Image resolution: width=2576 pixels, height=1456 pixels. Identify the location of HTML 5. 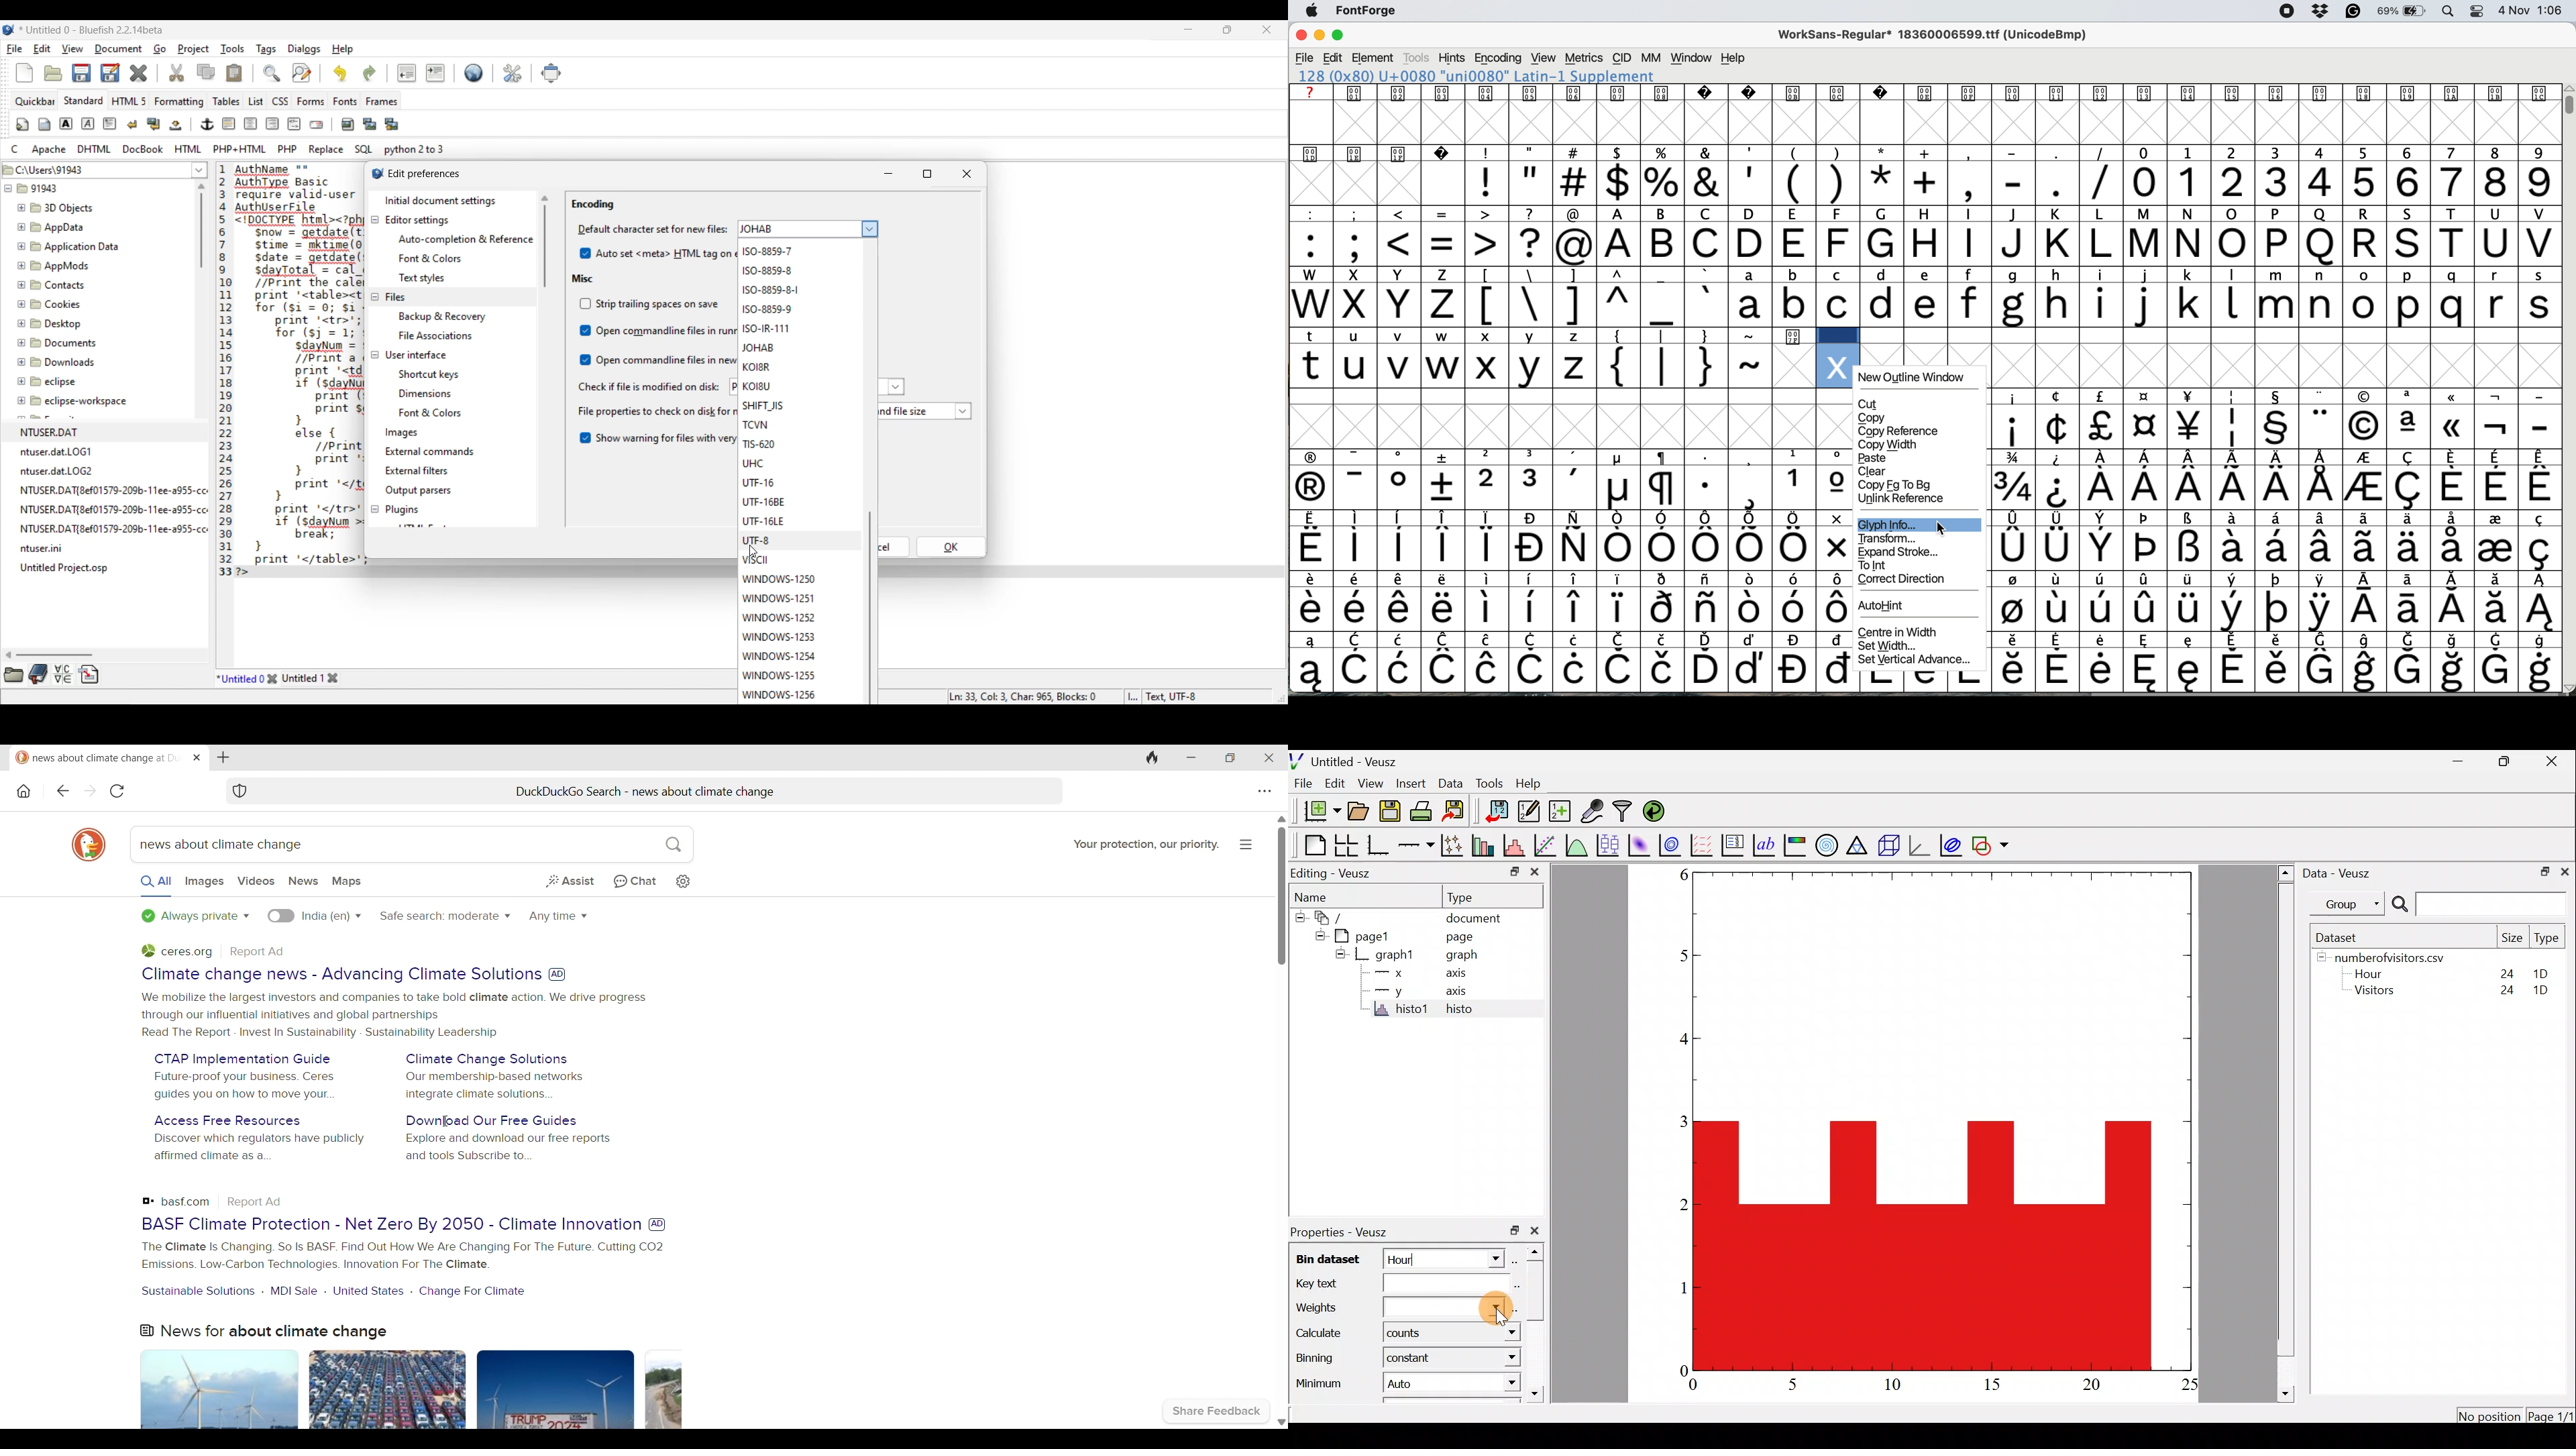
(129, 101).